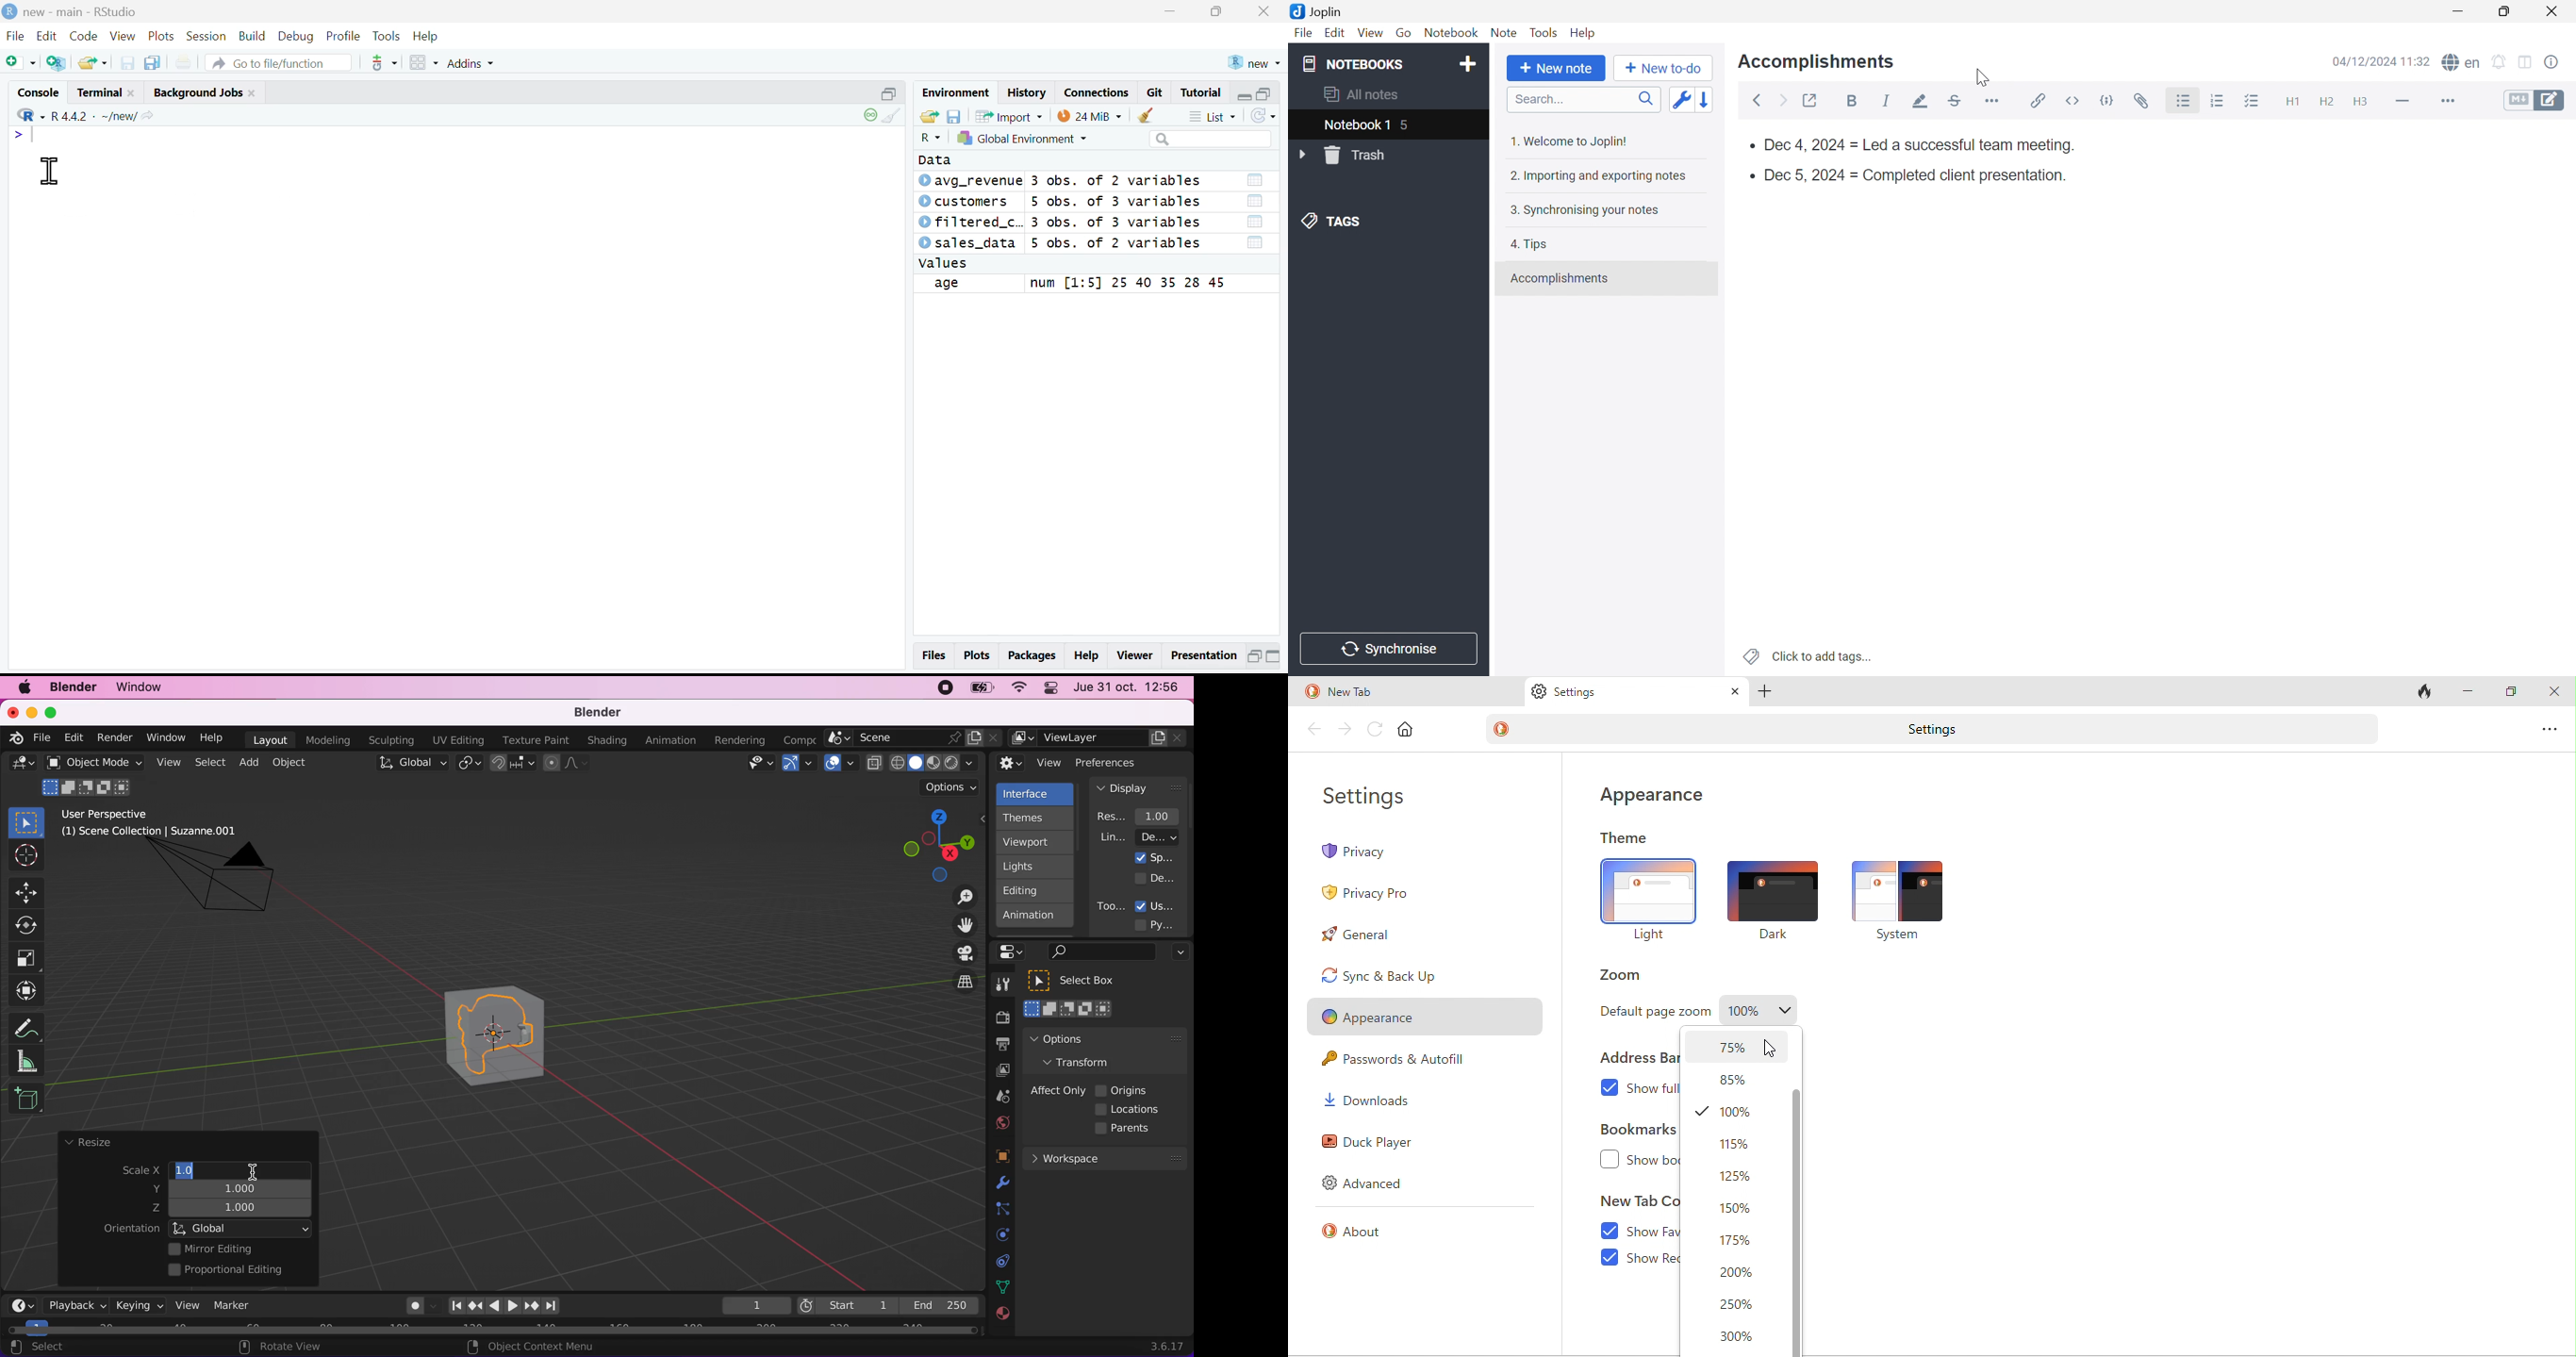  I want to click on move the view, so click(959, 926).